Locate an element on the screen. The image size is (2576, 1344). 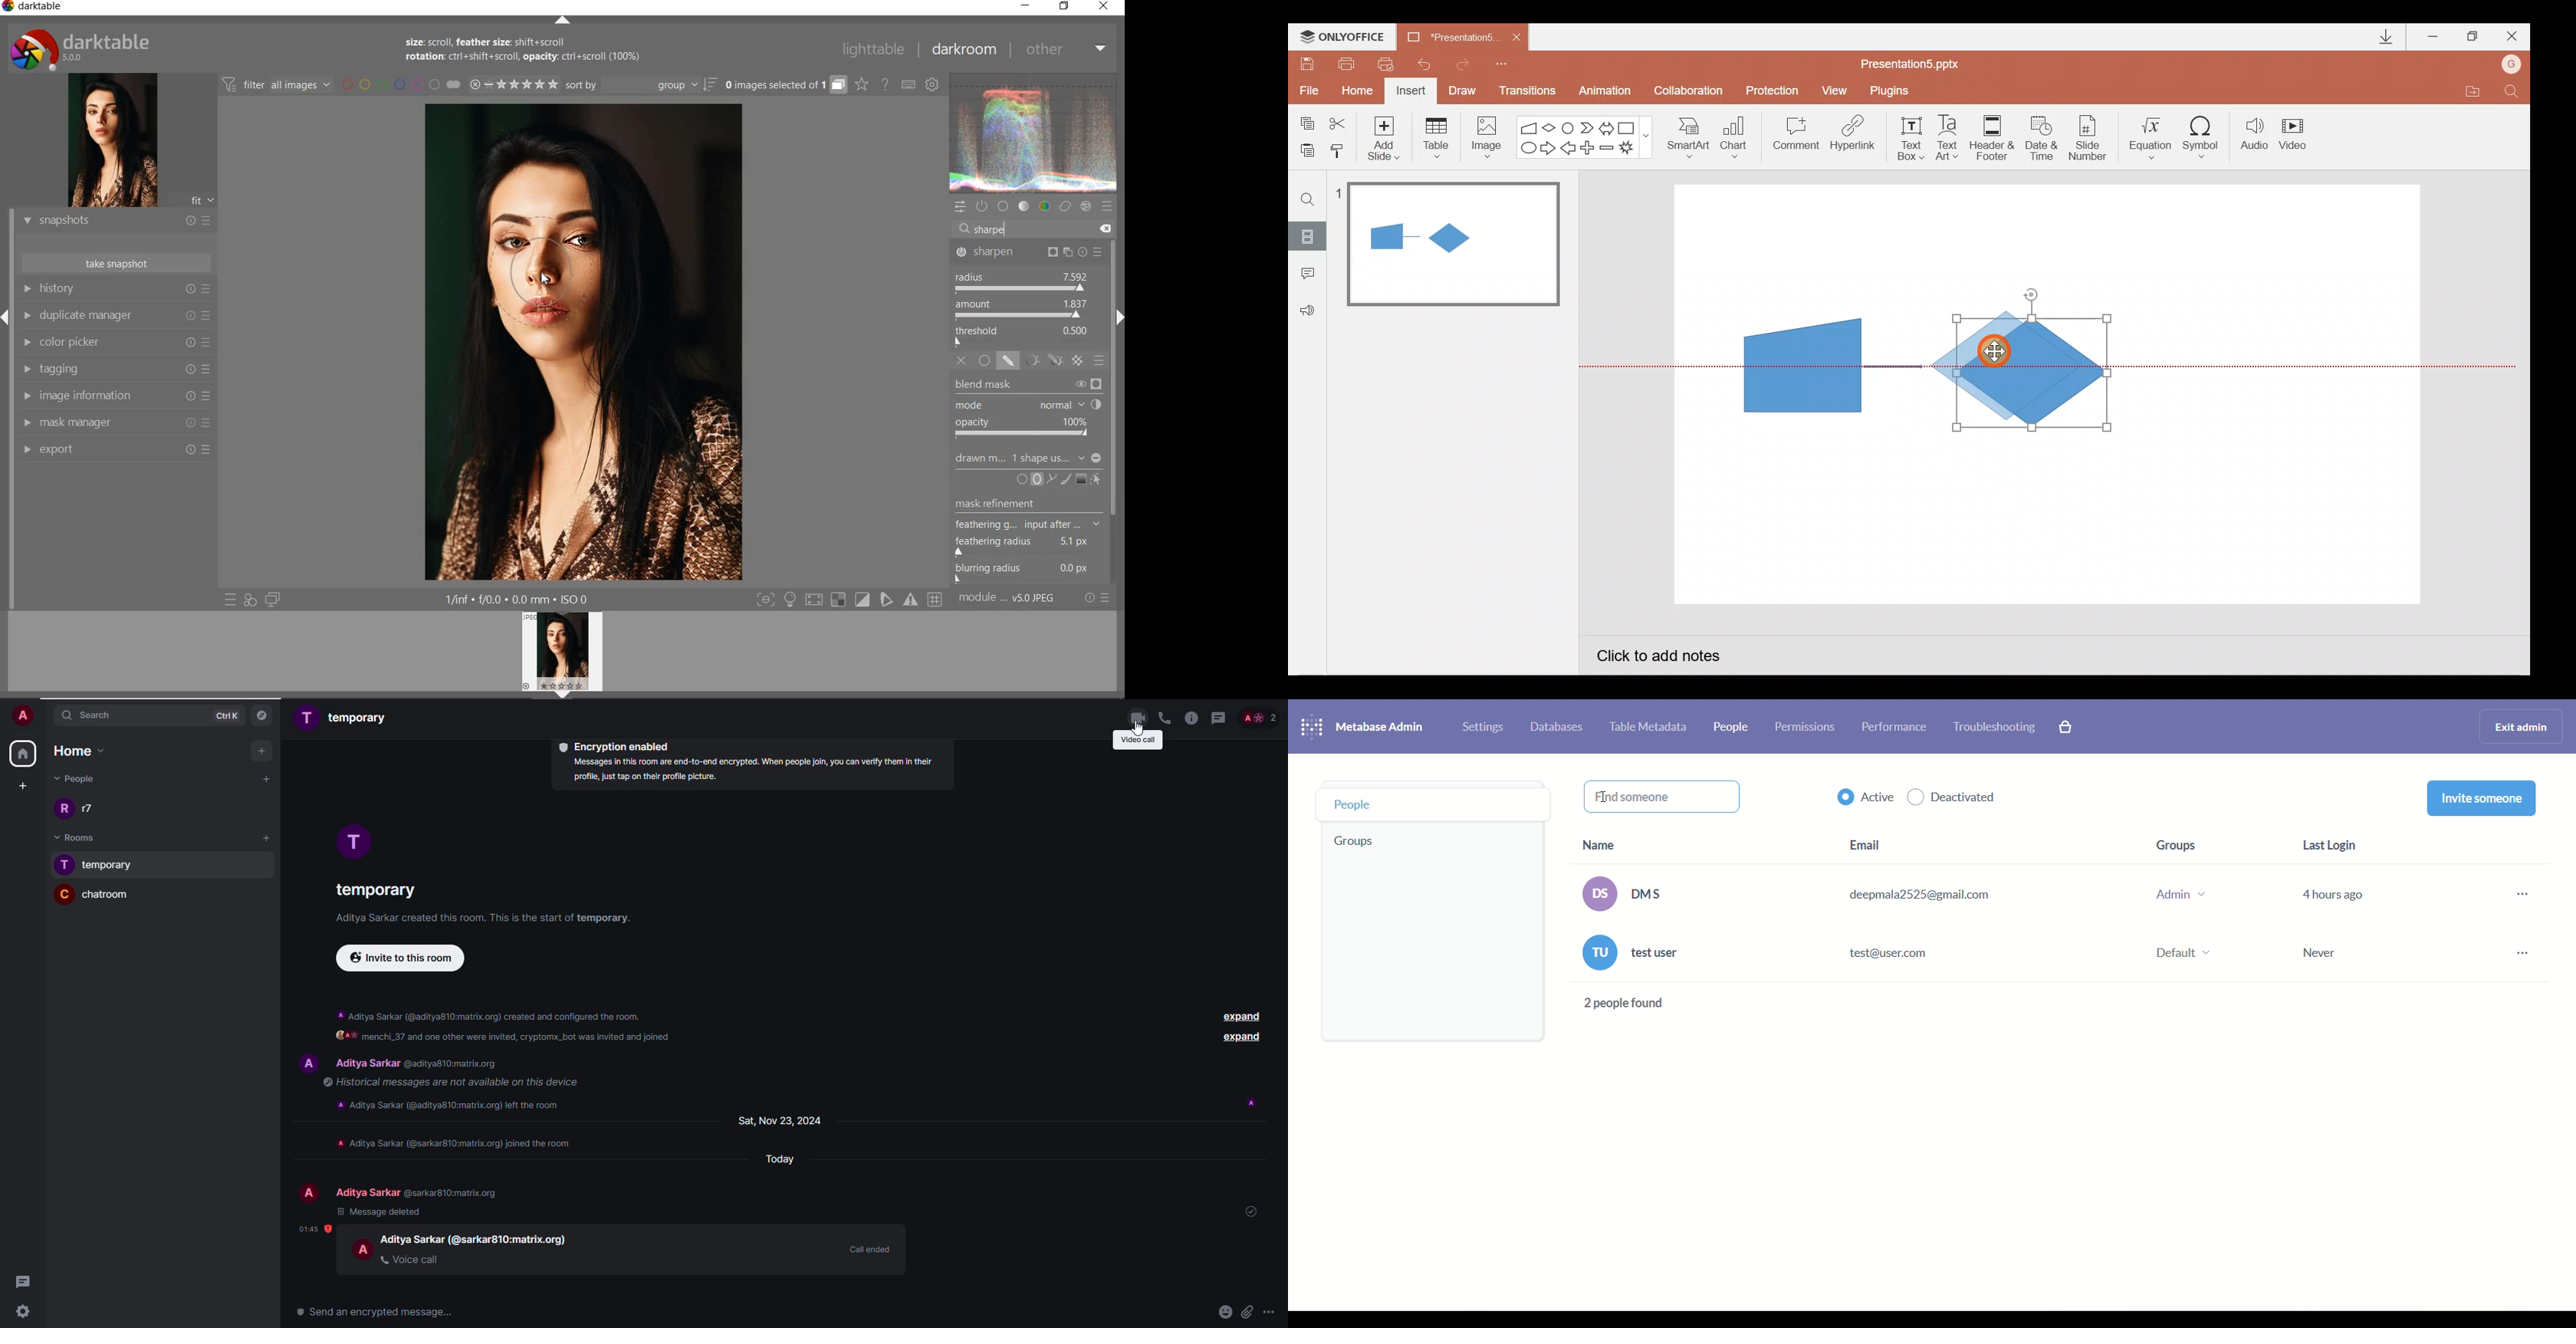
Flowchart-connector is located at coordinates (1569, 127).